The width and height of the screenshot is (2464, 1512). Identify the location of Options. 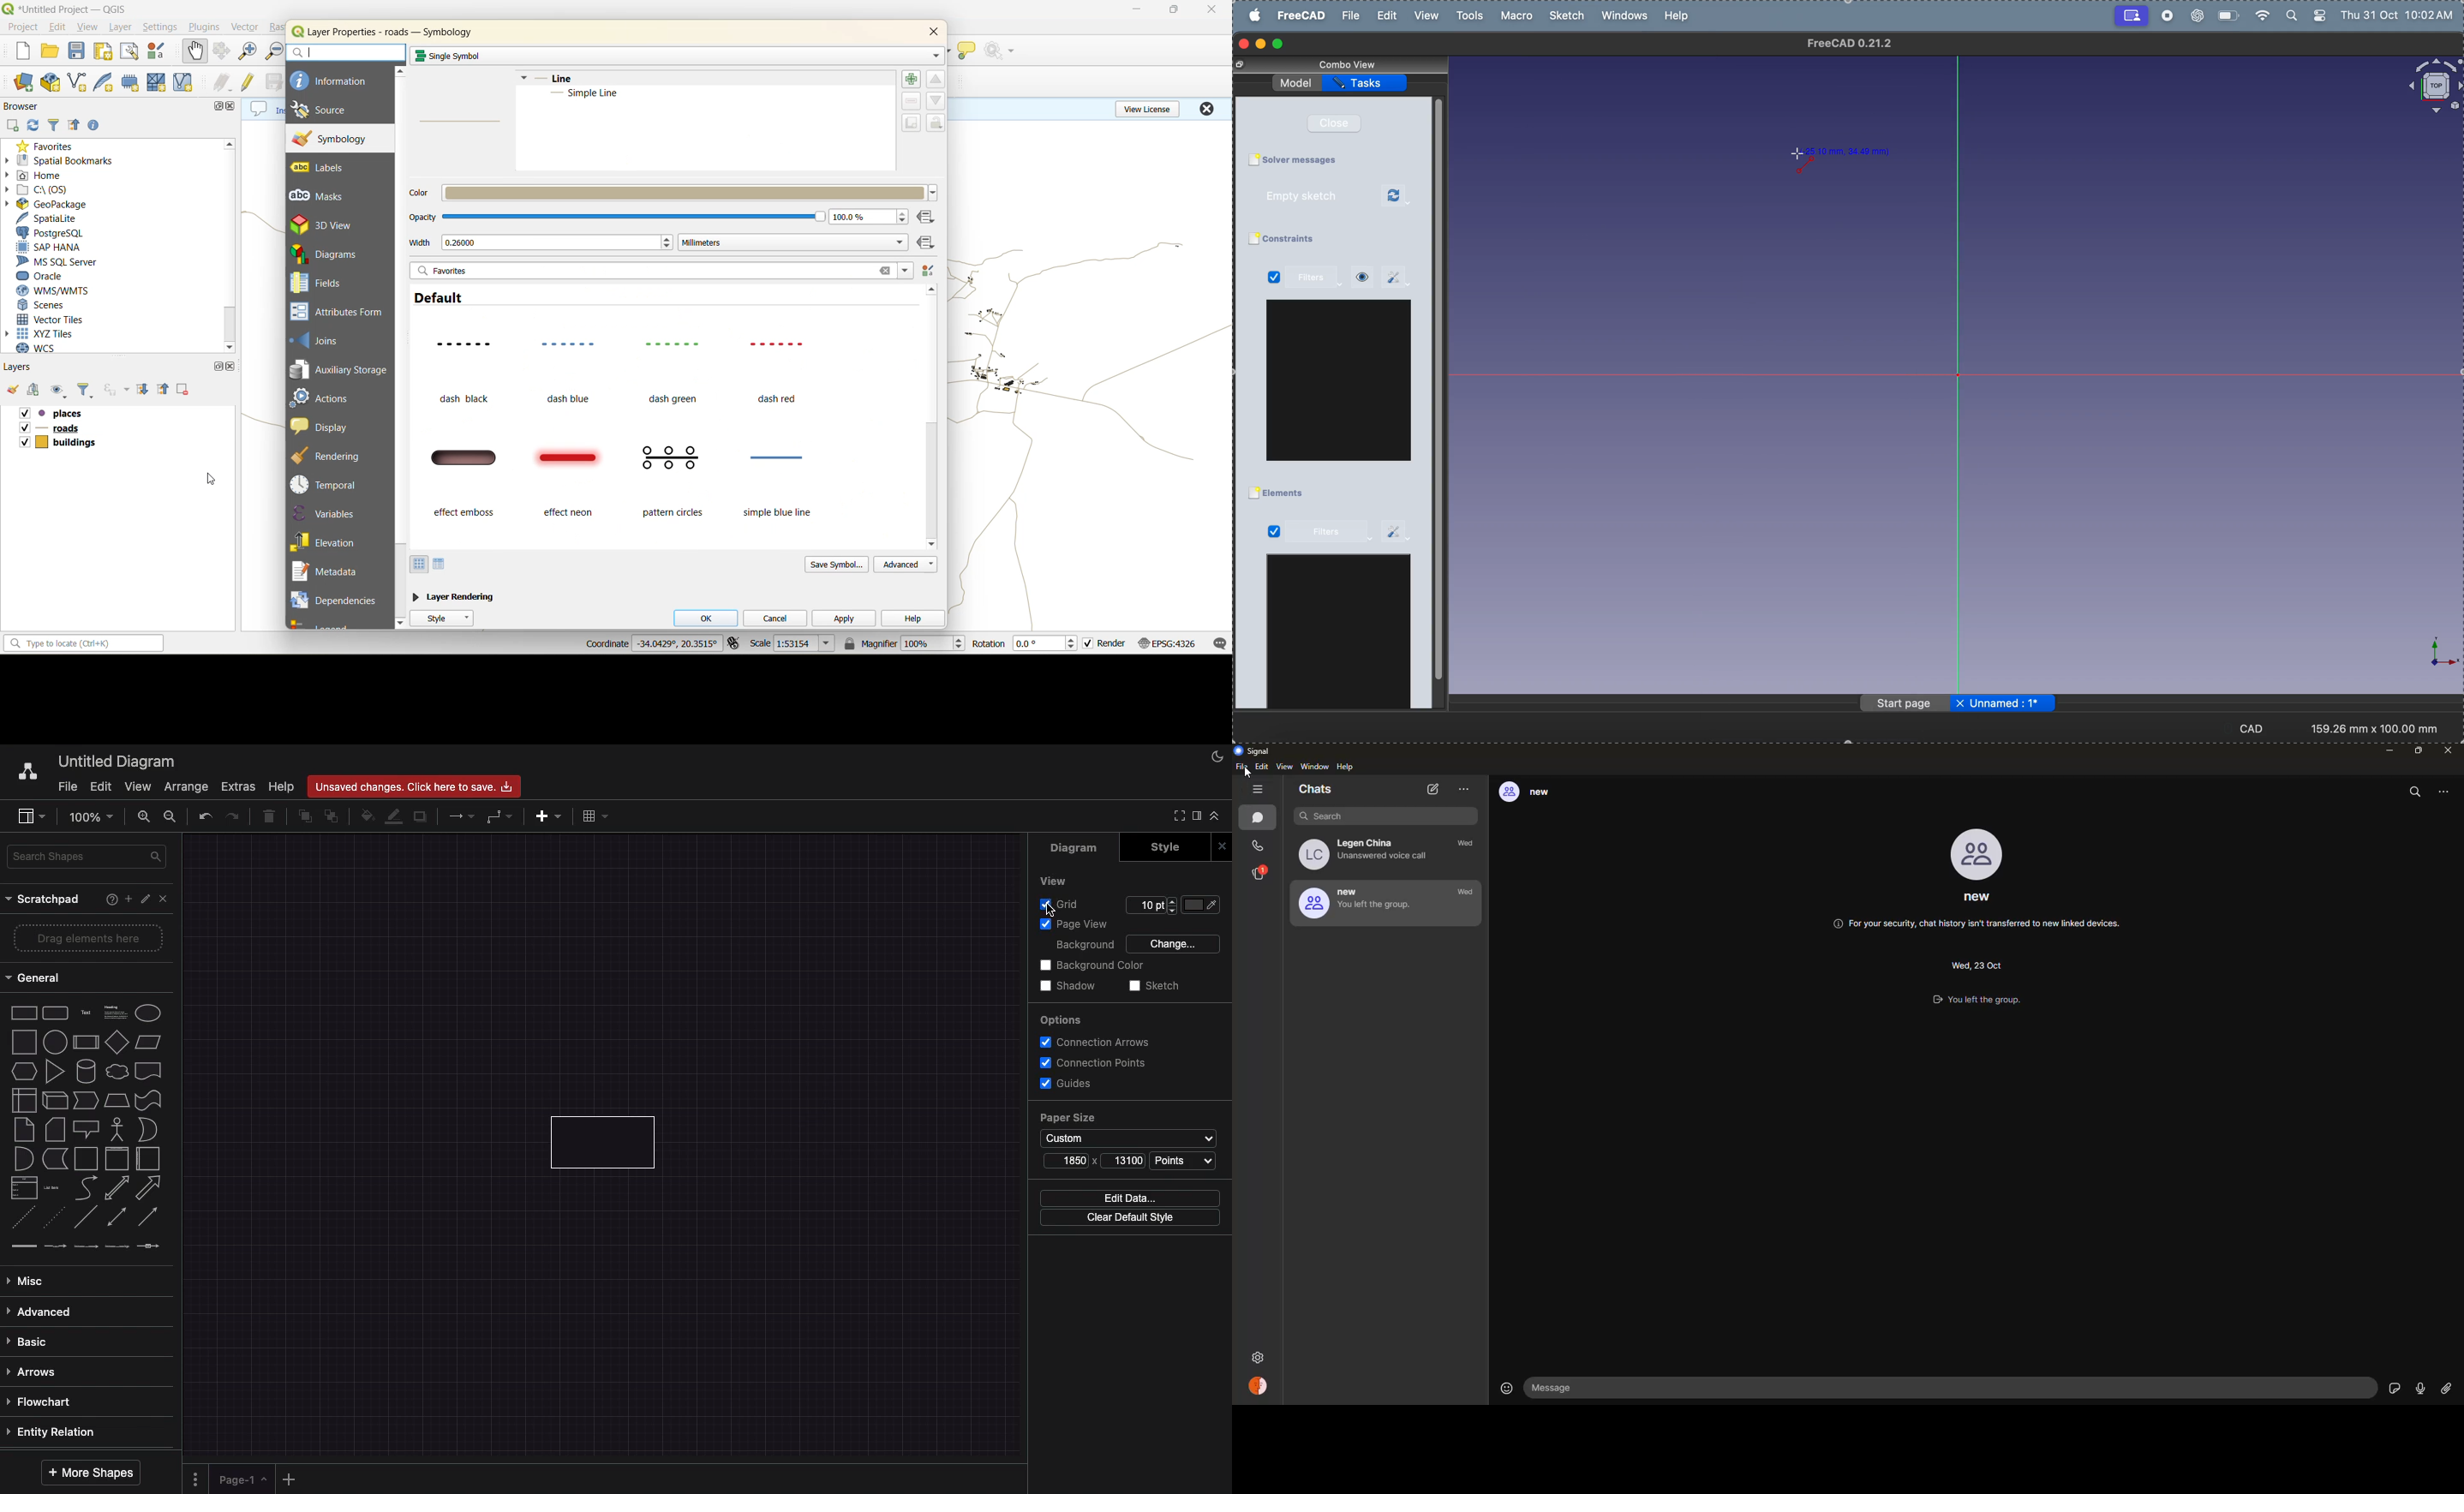
(1064, 1019).